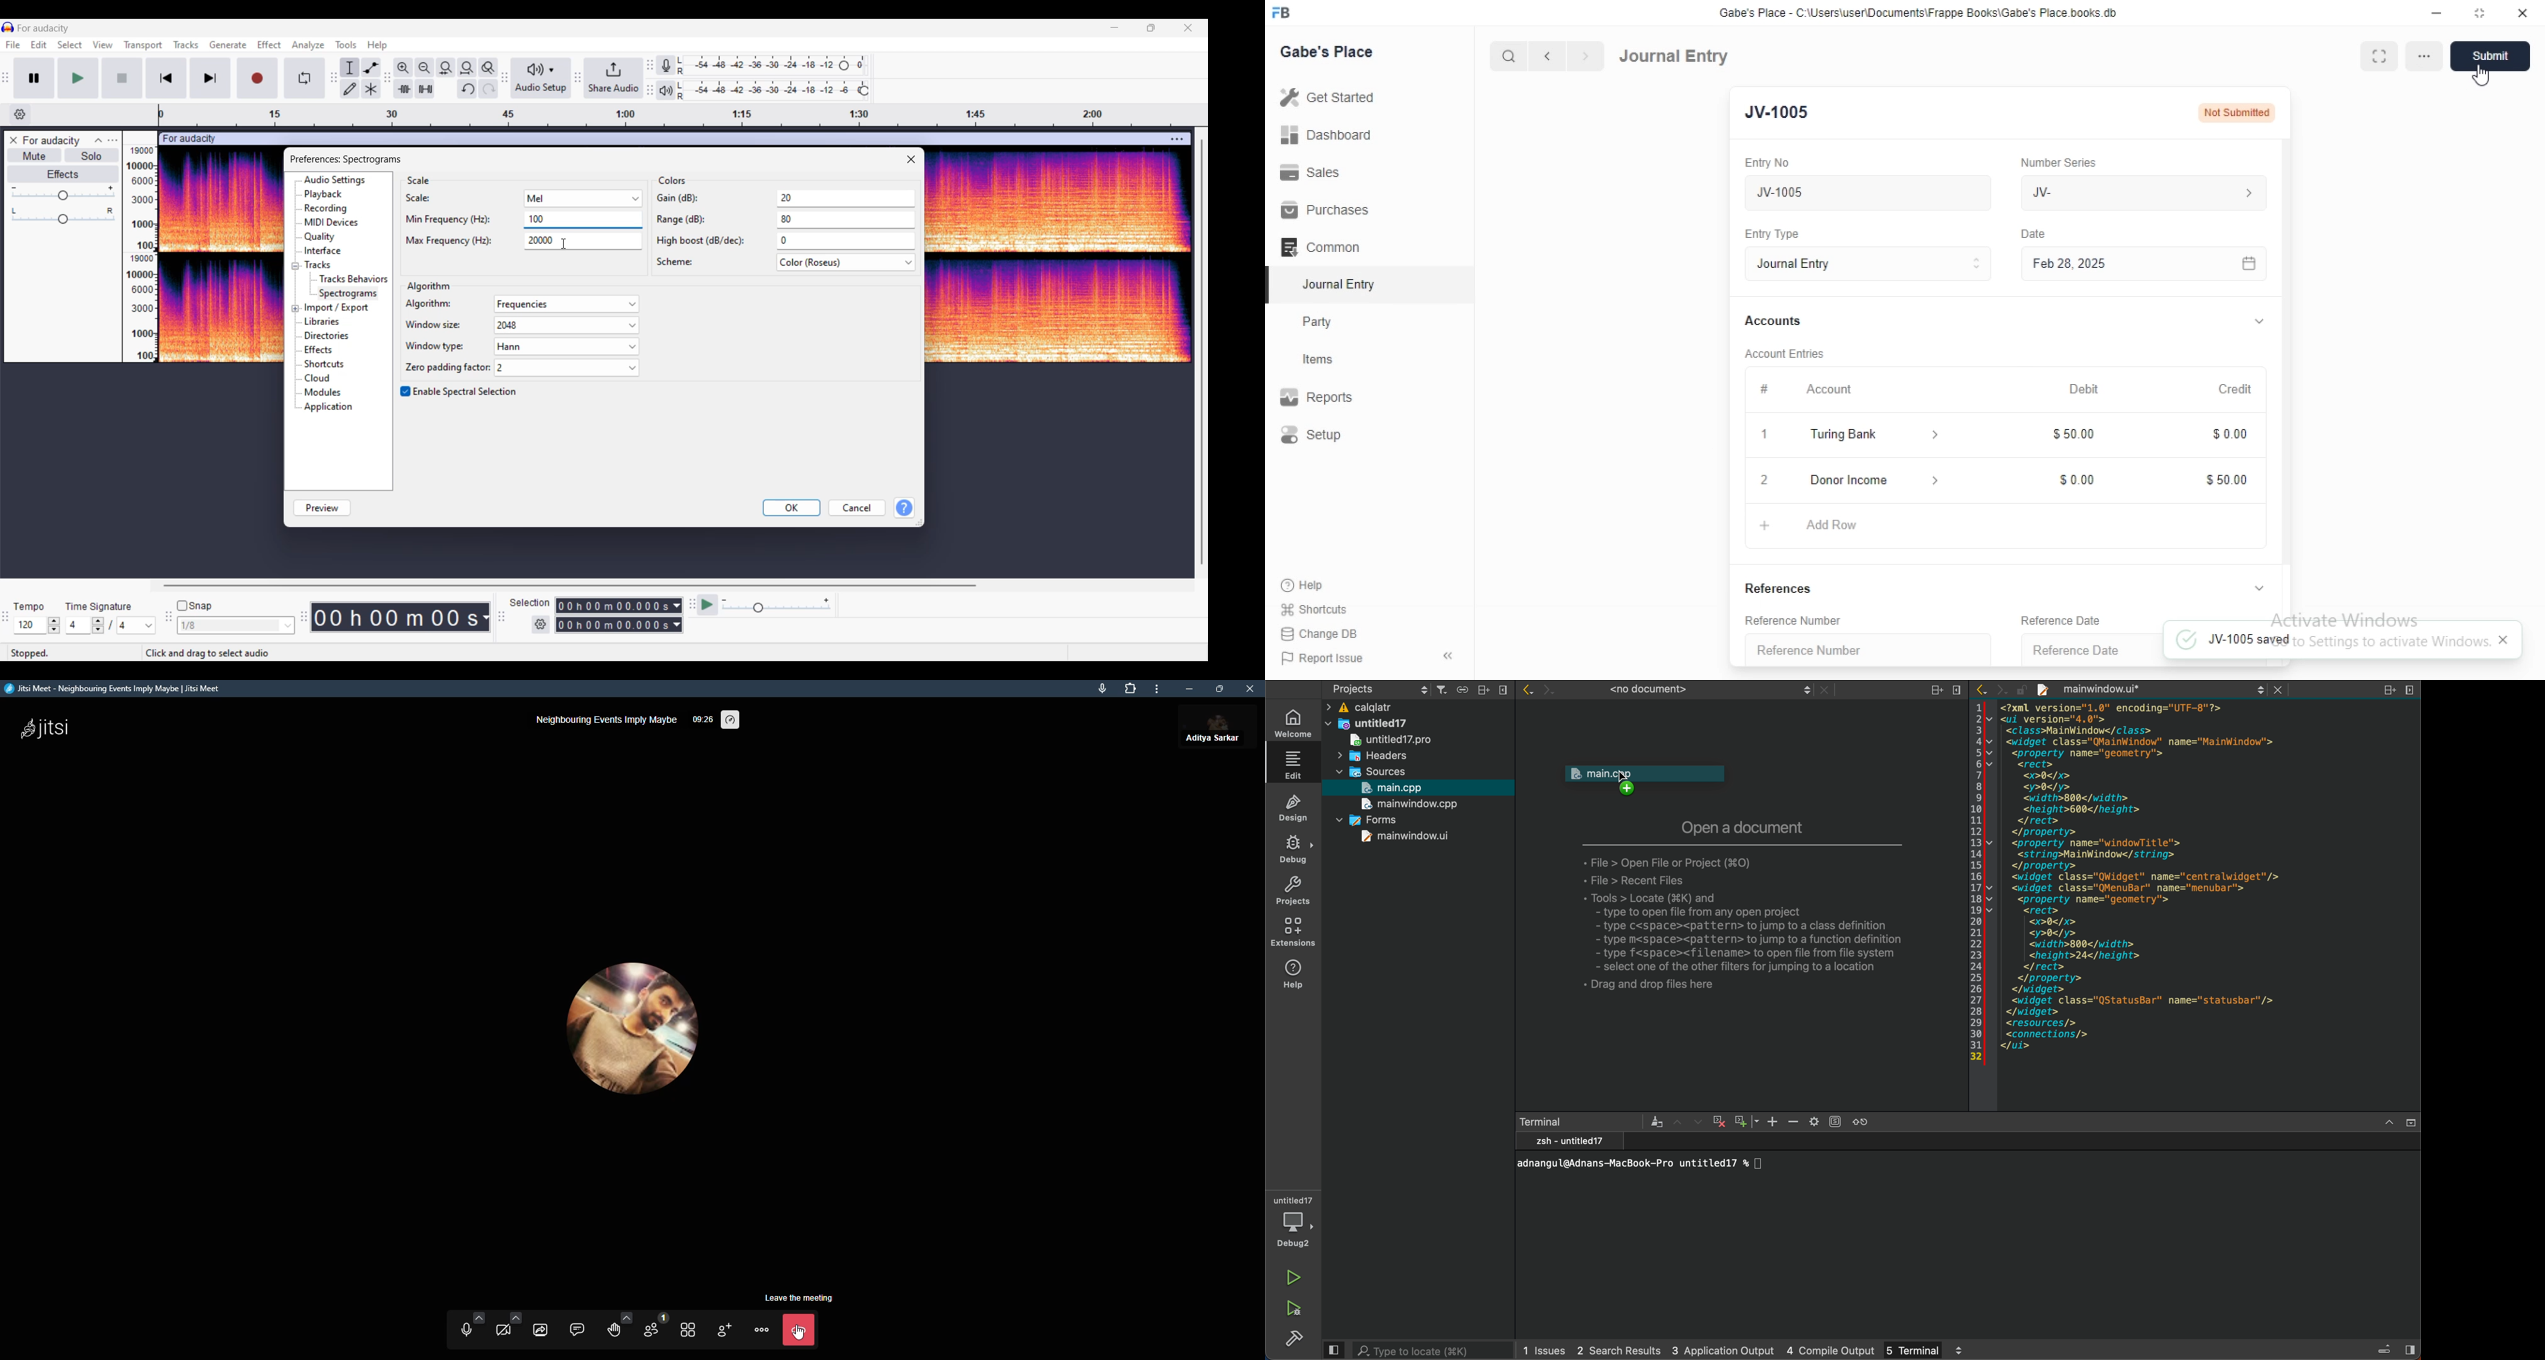  What do you see at coordinates (2143, 190) in the screenshot?
I see `JV-` at bounding box center [2143, 190].